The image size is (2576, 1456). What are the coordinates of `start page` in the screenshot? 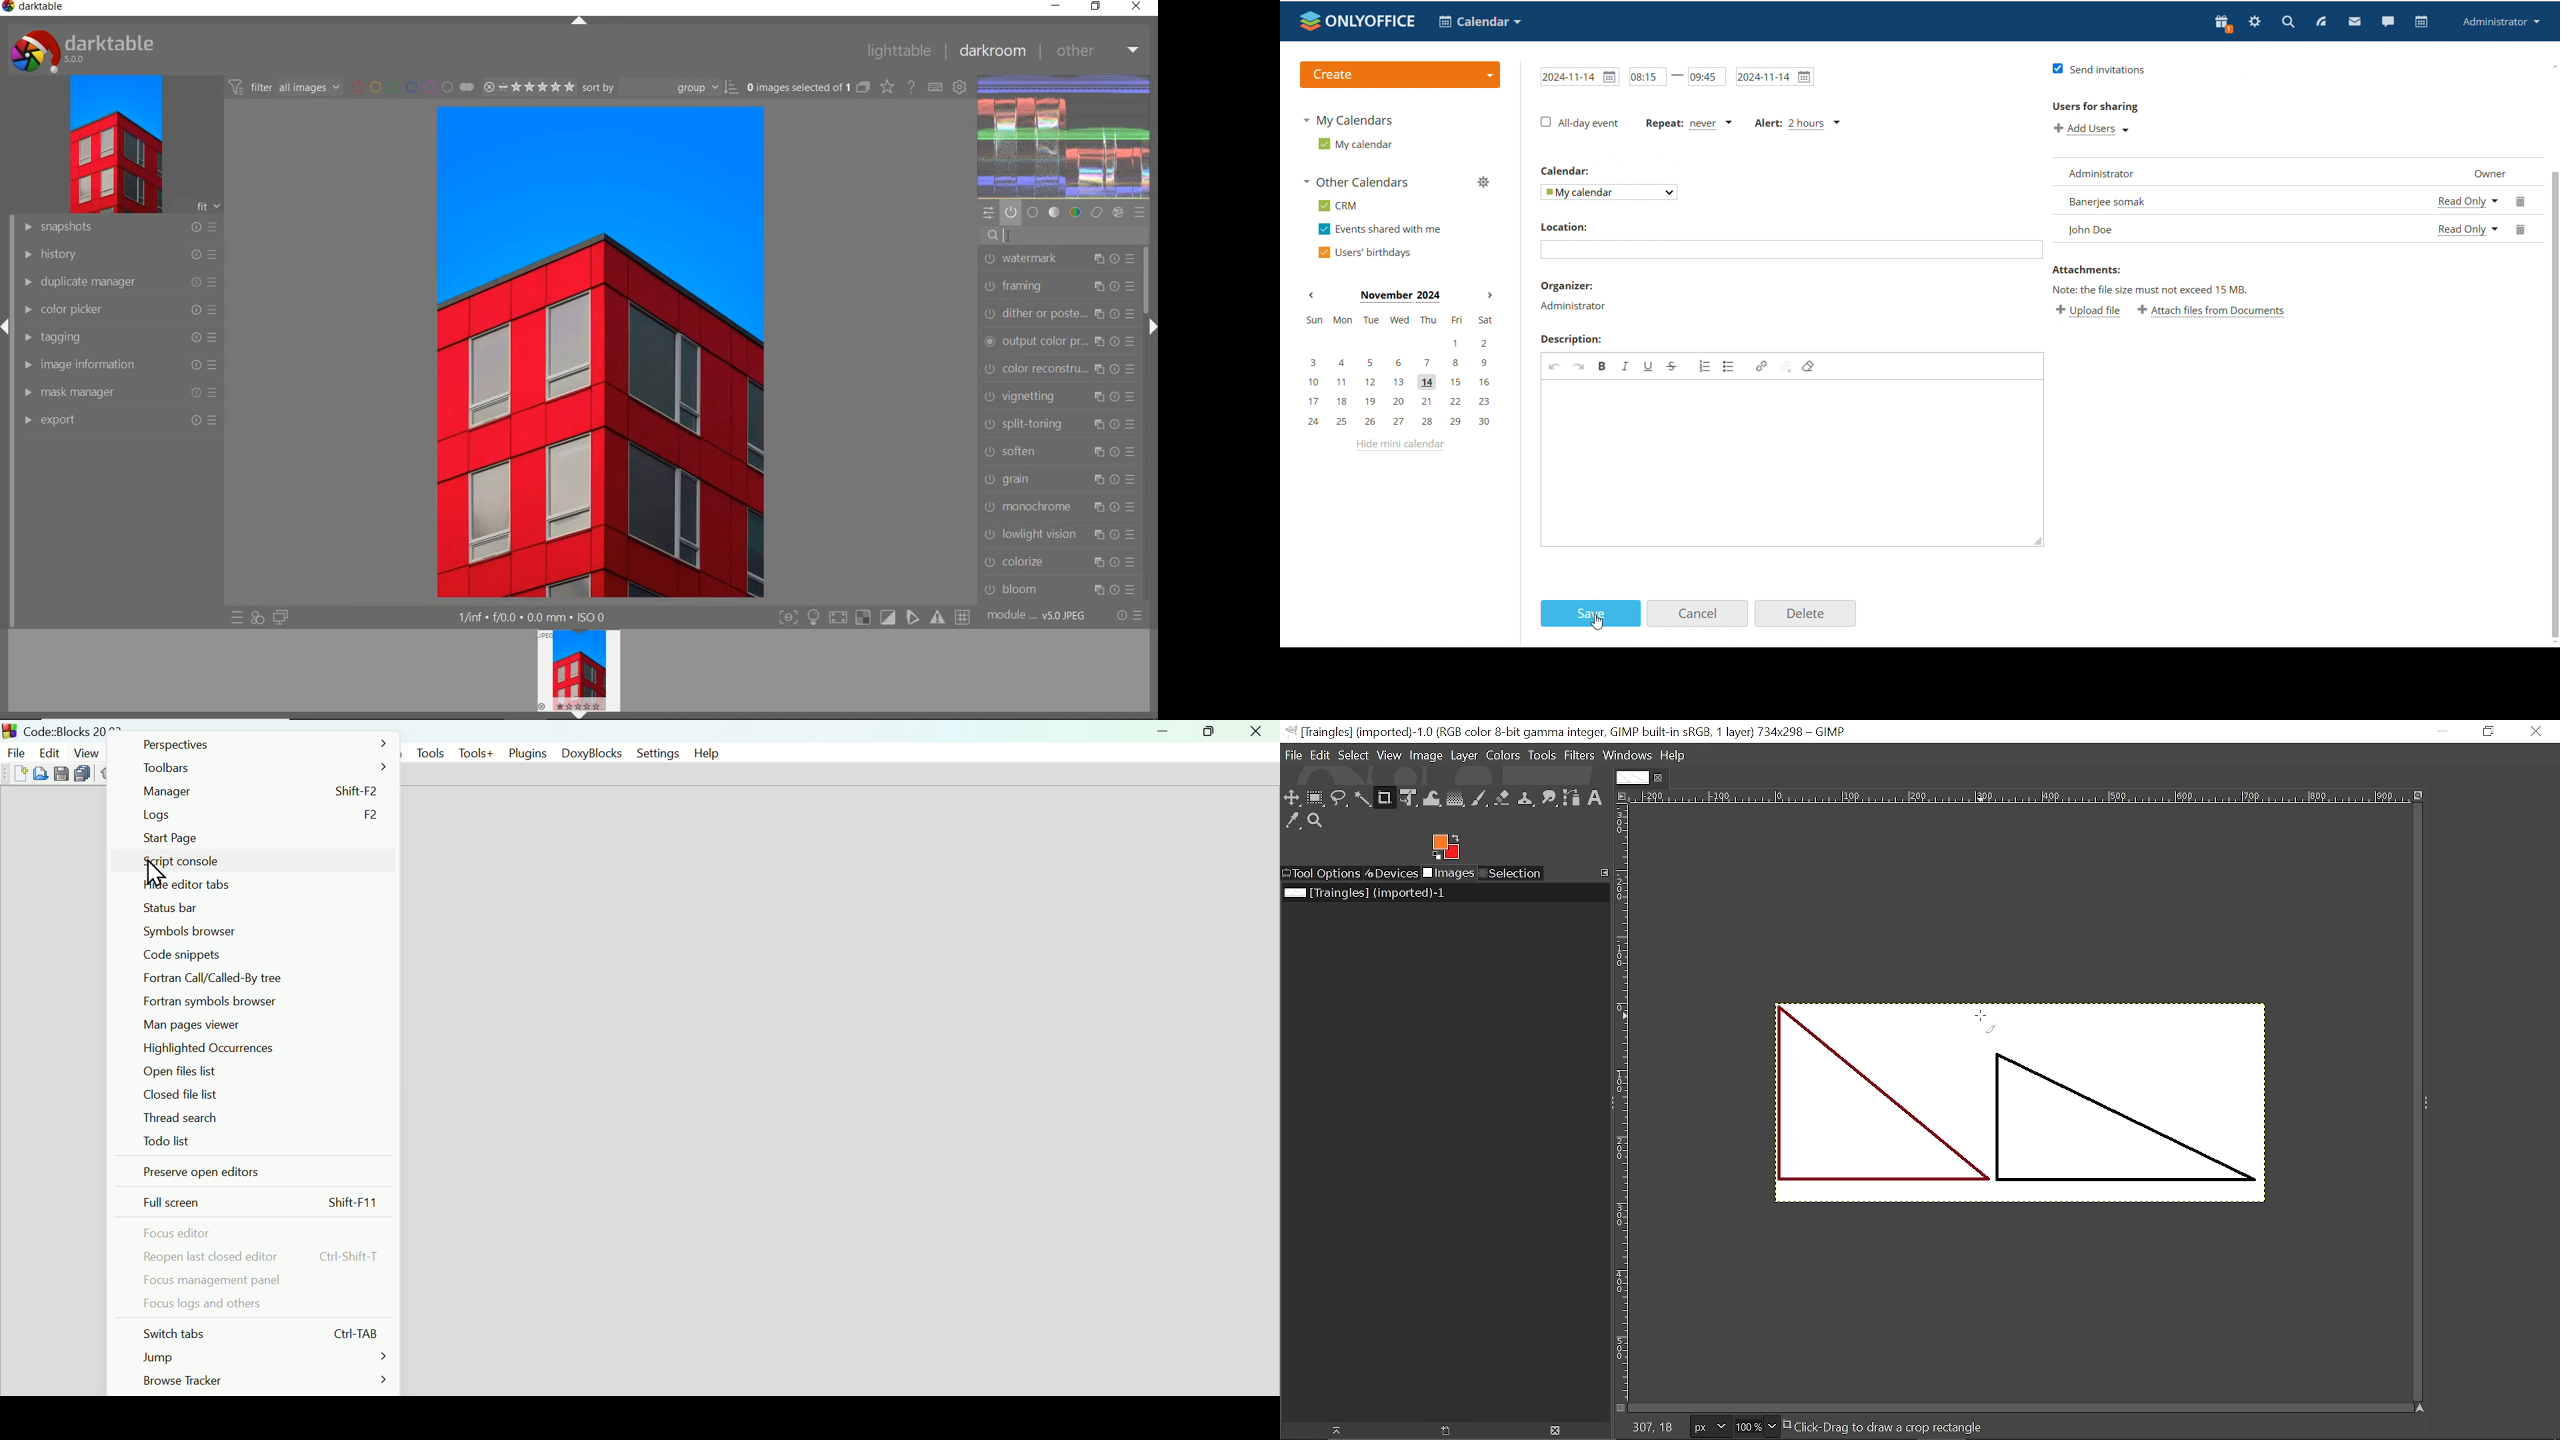 It's located at (259, 838).